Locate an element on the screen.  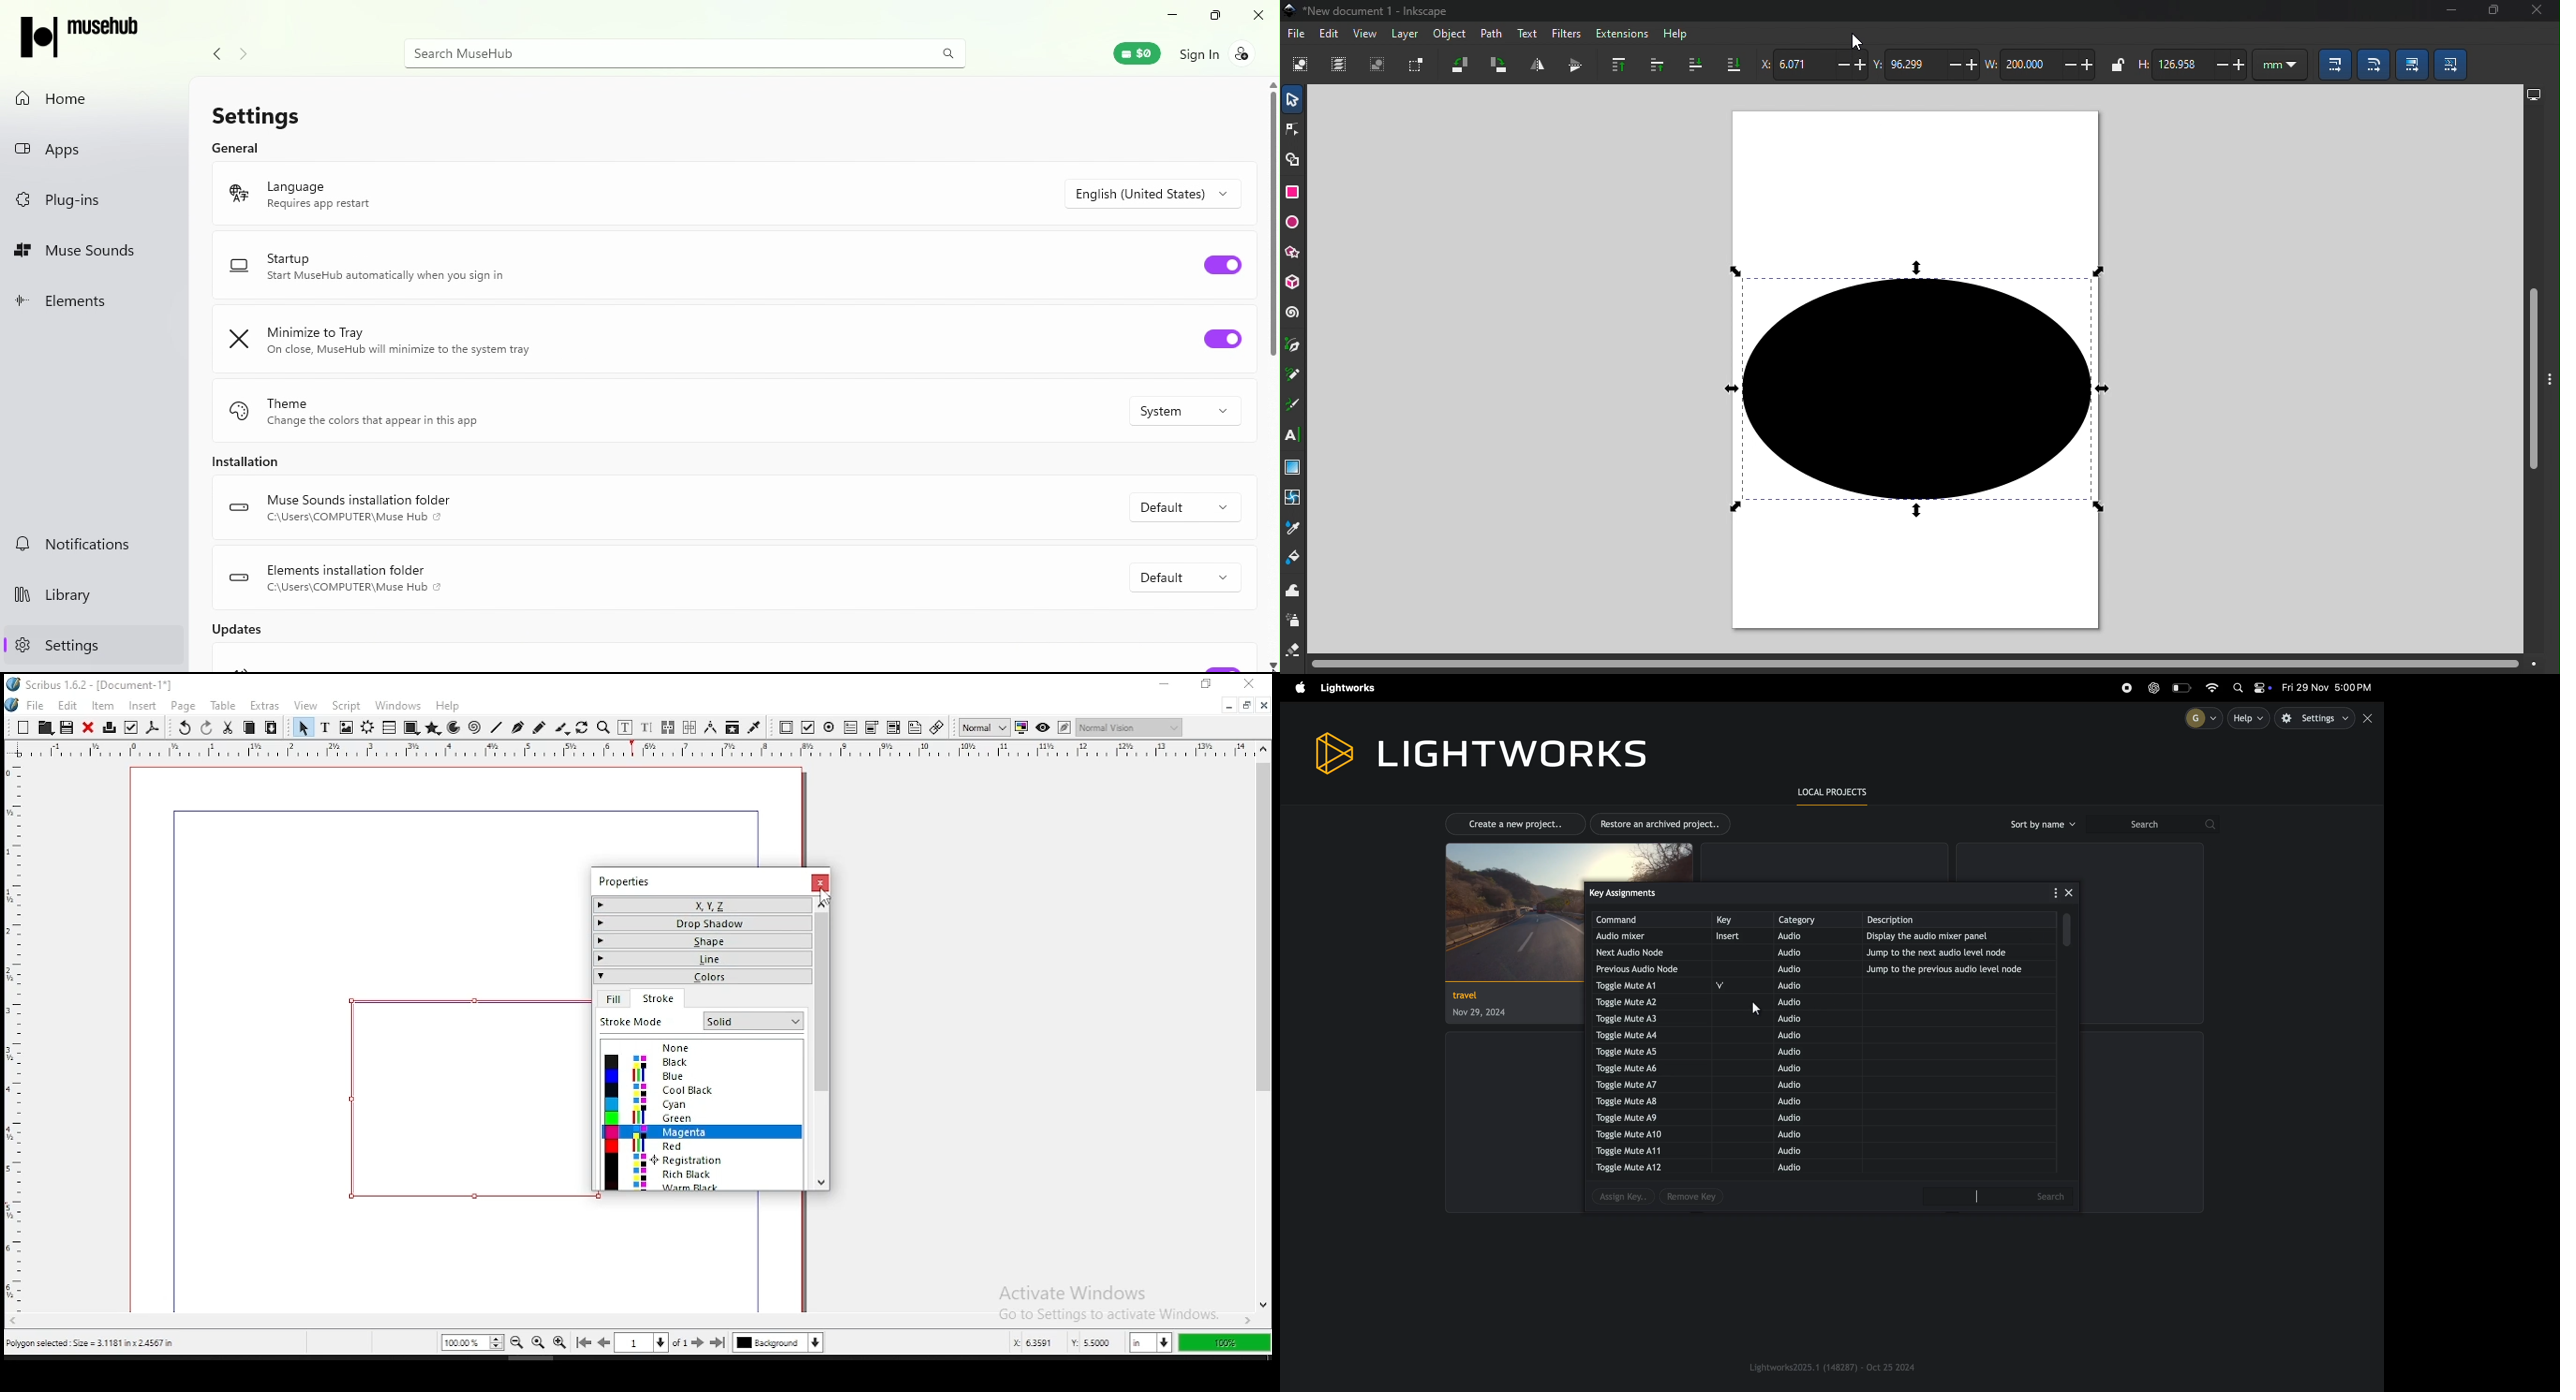
Toggle selection box to select all touched objects is located at coordinates (1414, 66).